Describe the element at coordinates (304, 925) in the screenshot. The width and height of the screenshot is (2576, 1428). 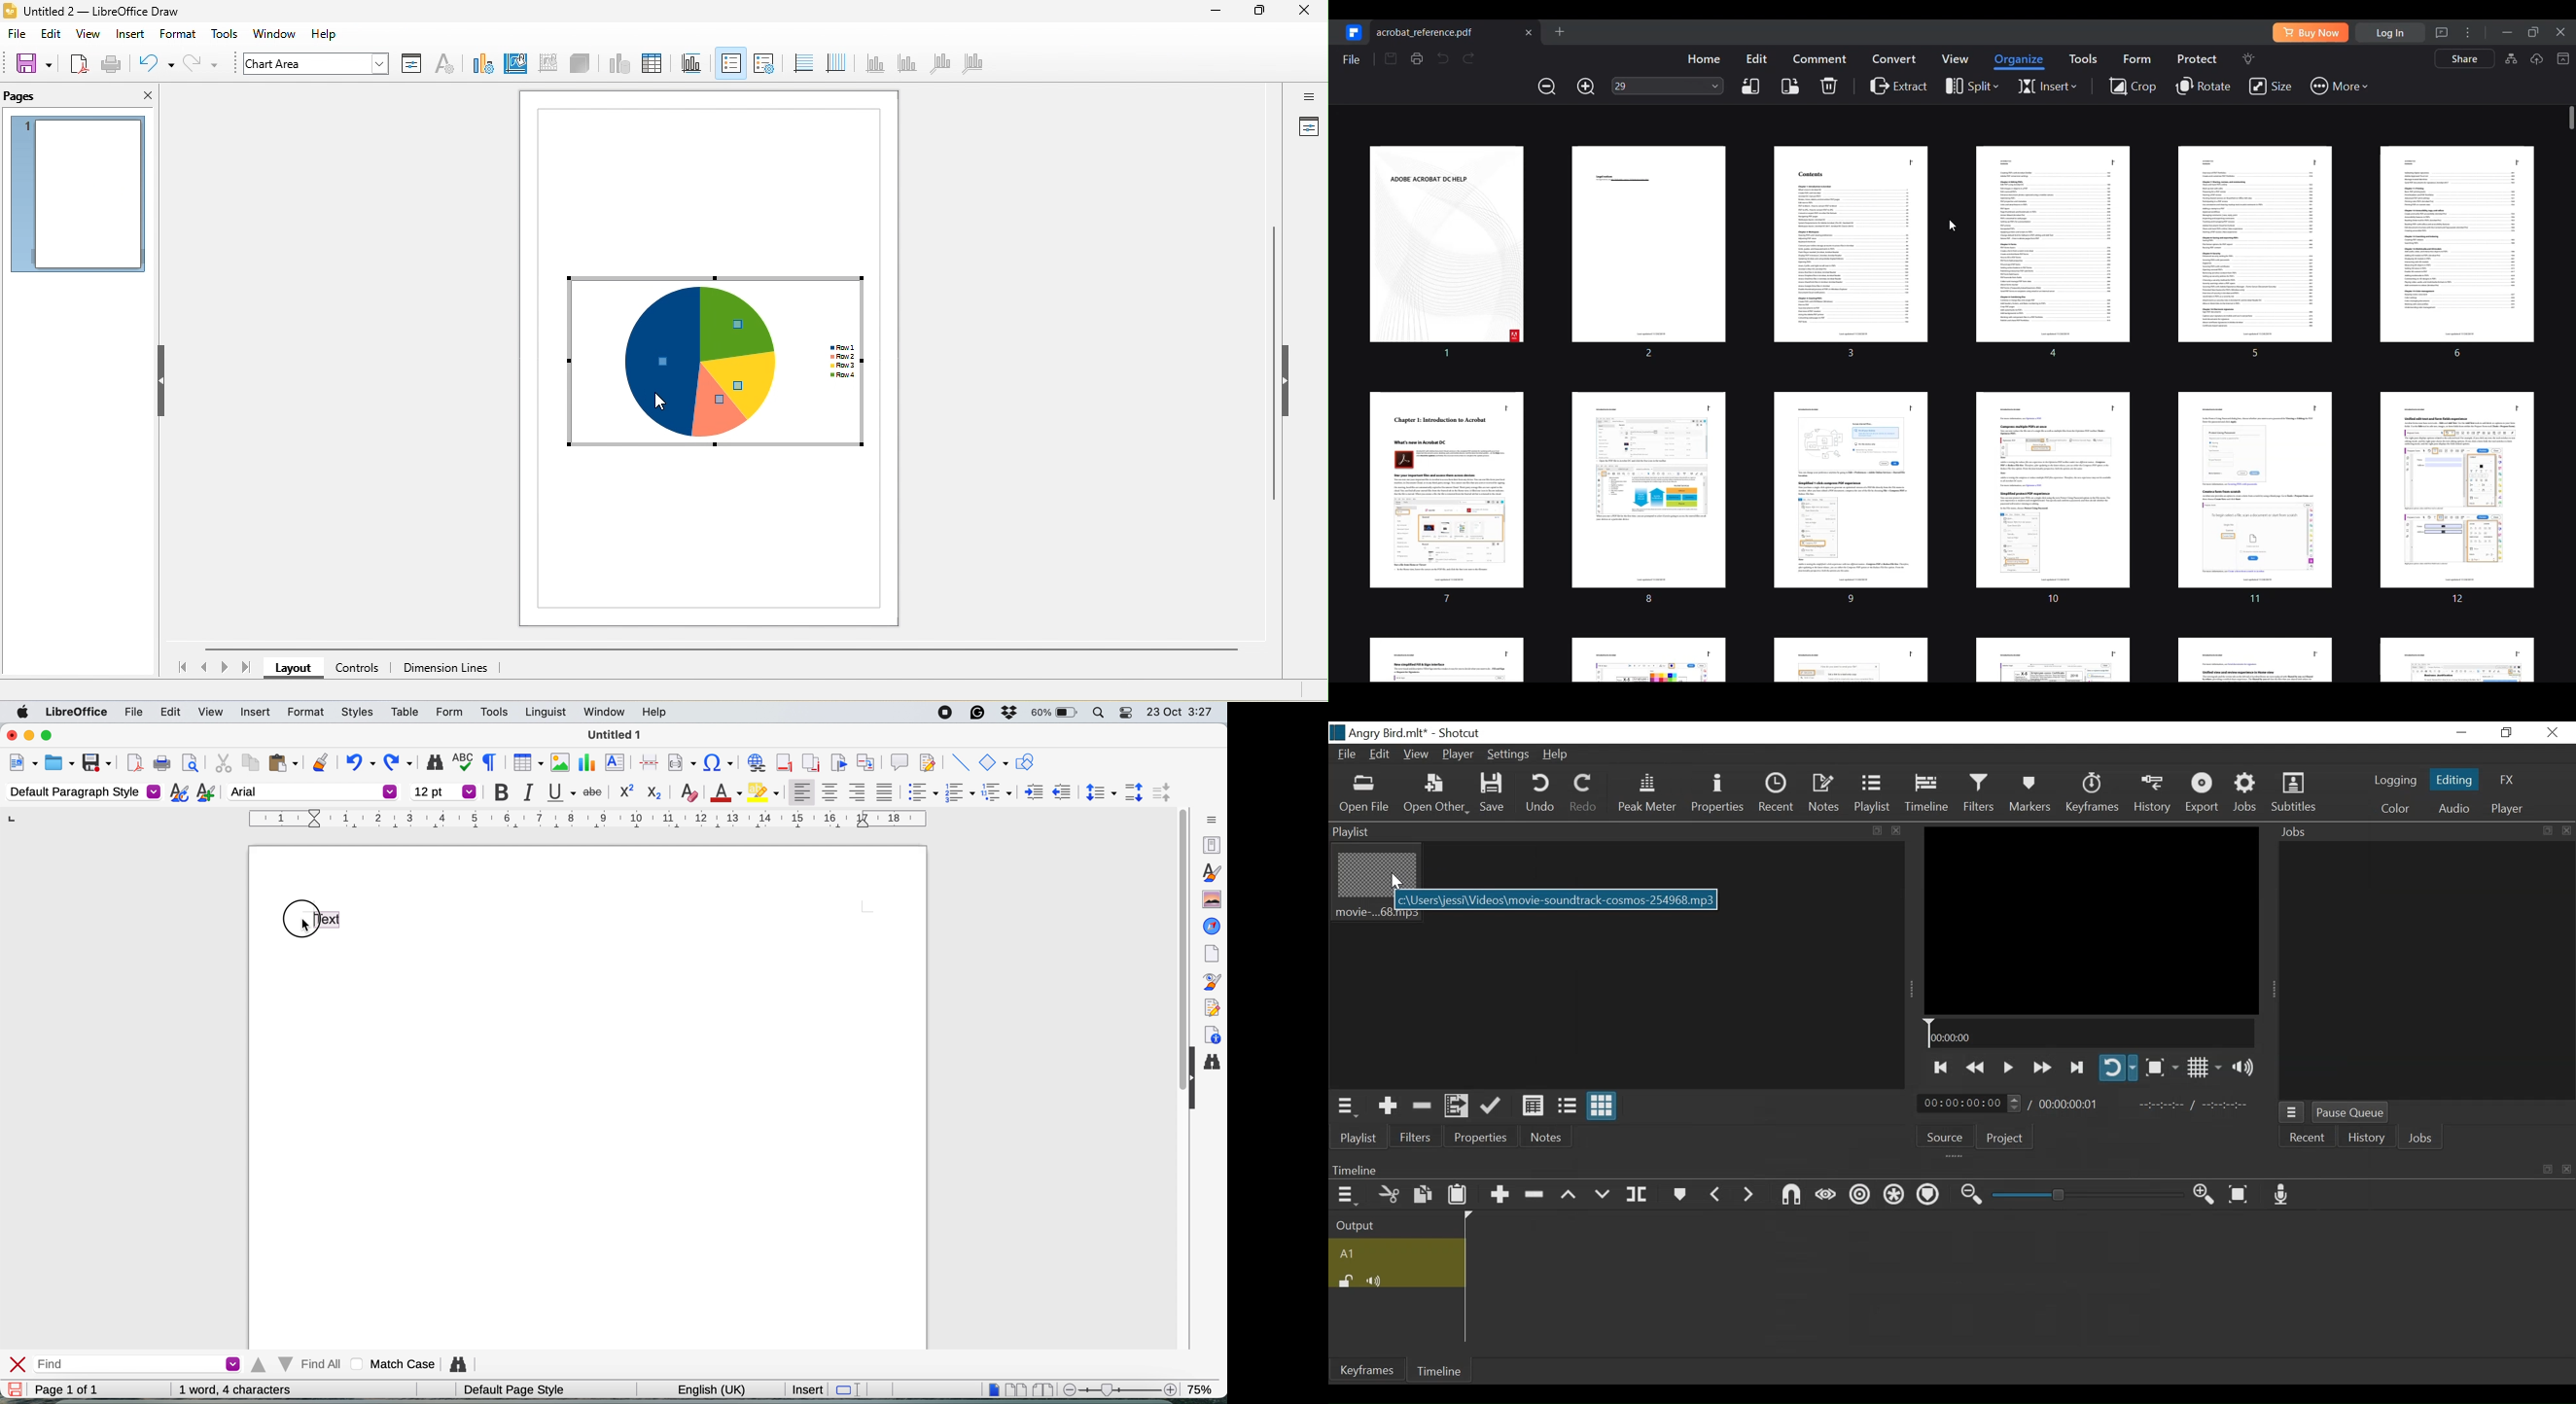
I see `cursor` at that location.